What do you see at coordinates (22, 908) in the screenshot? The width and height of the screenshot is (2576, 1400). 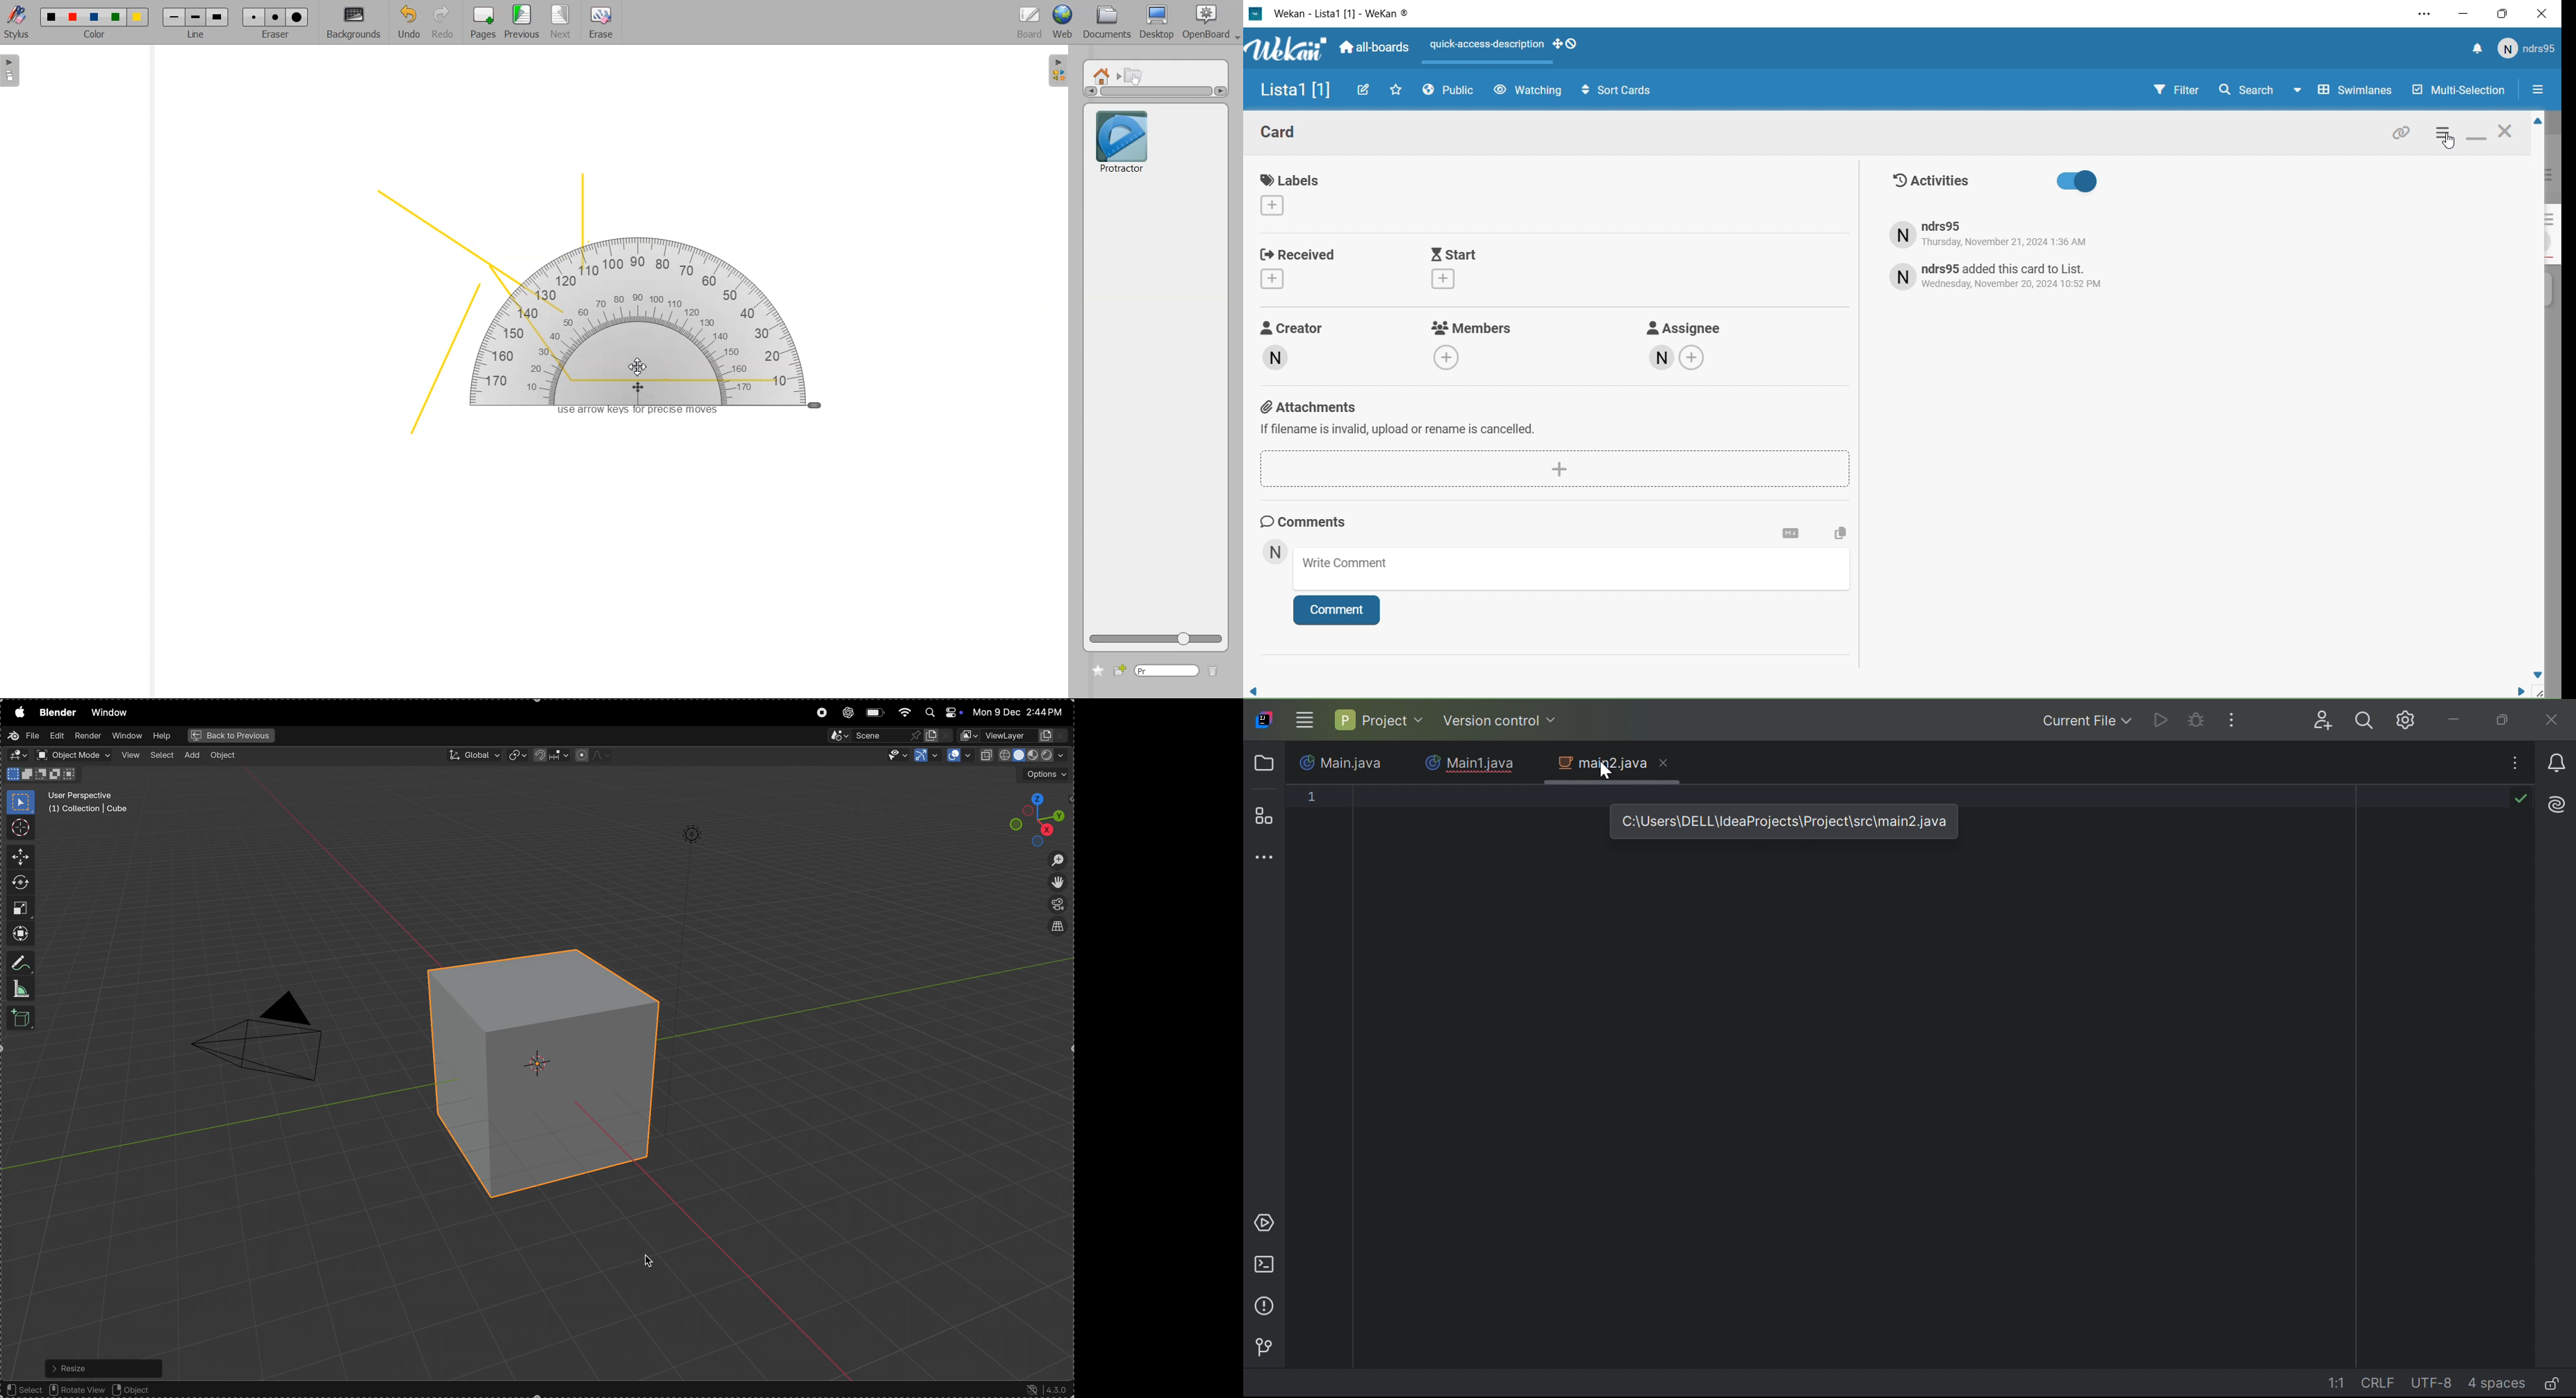 I see `scale` at bounding box center [22, 908].